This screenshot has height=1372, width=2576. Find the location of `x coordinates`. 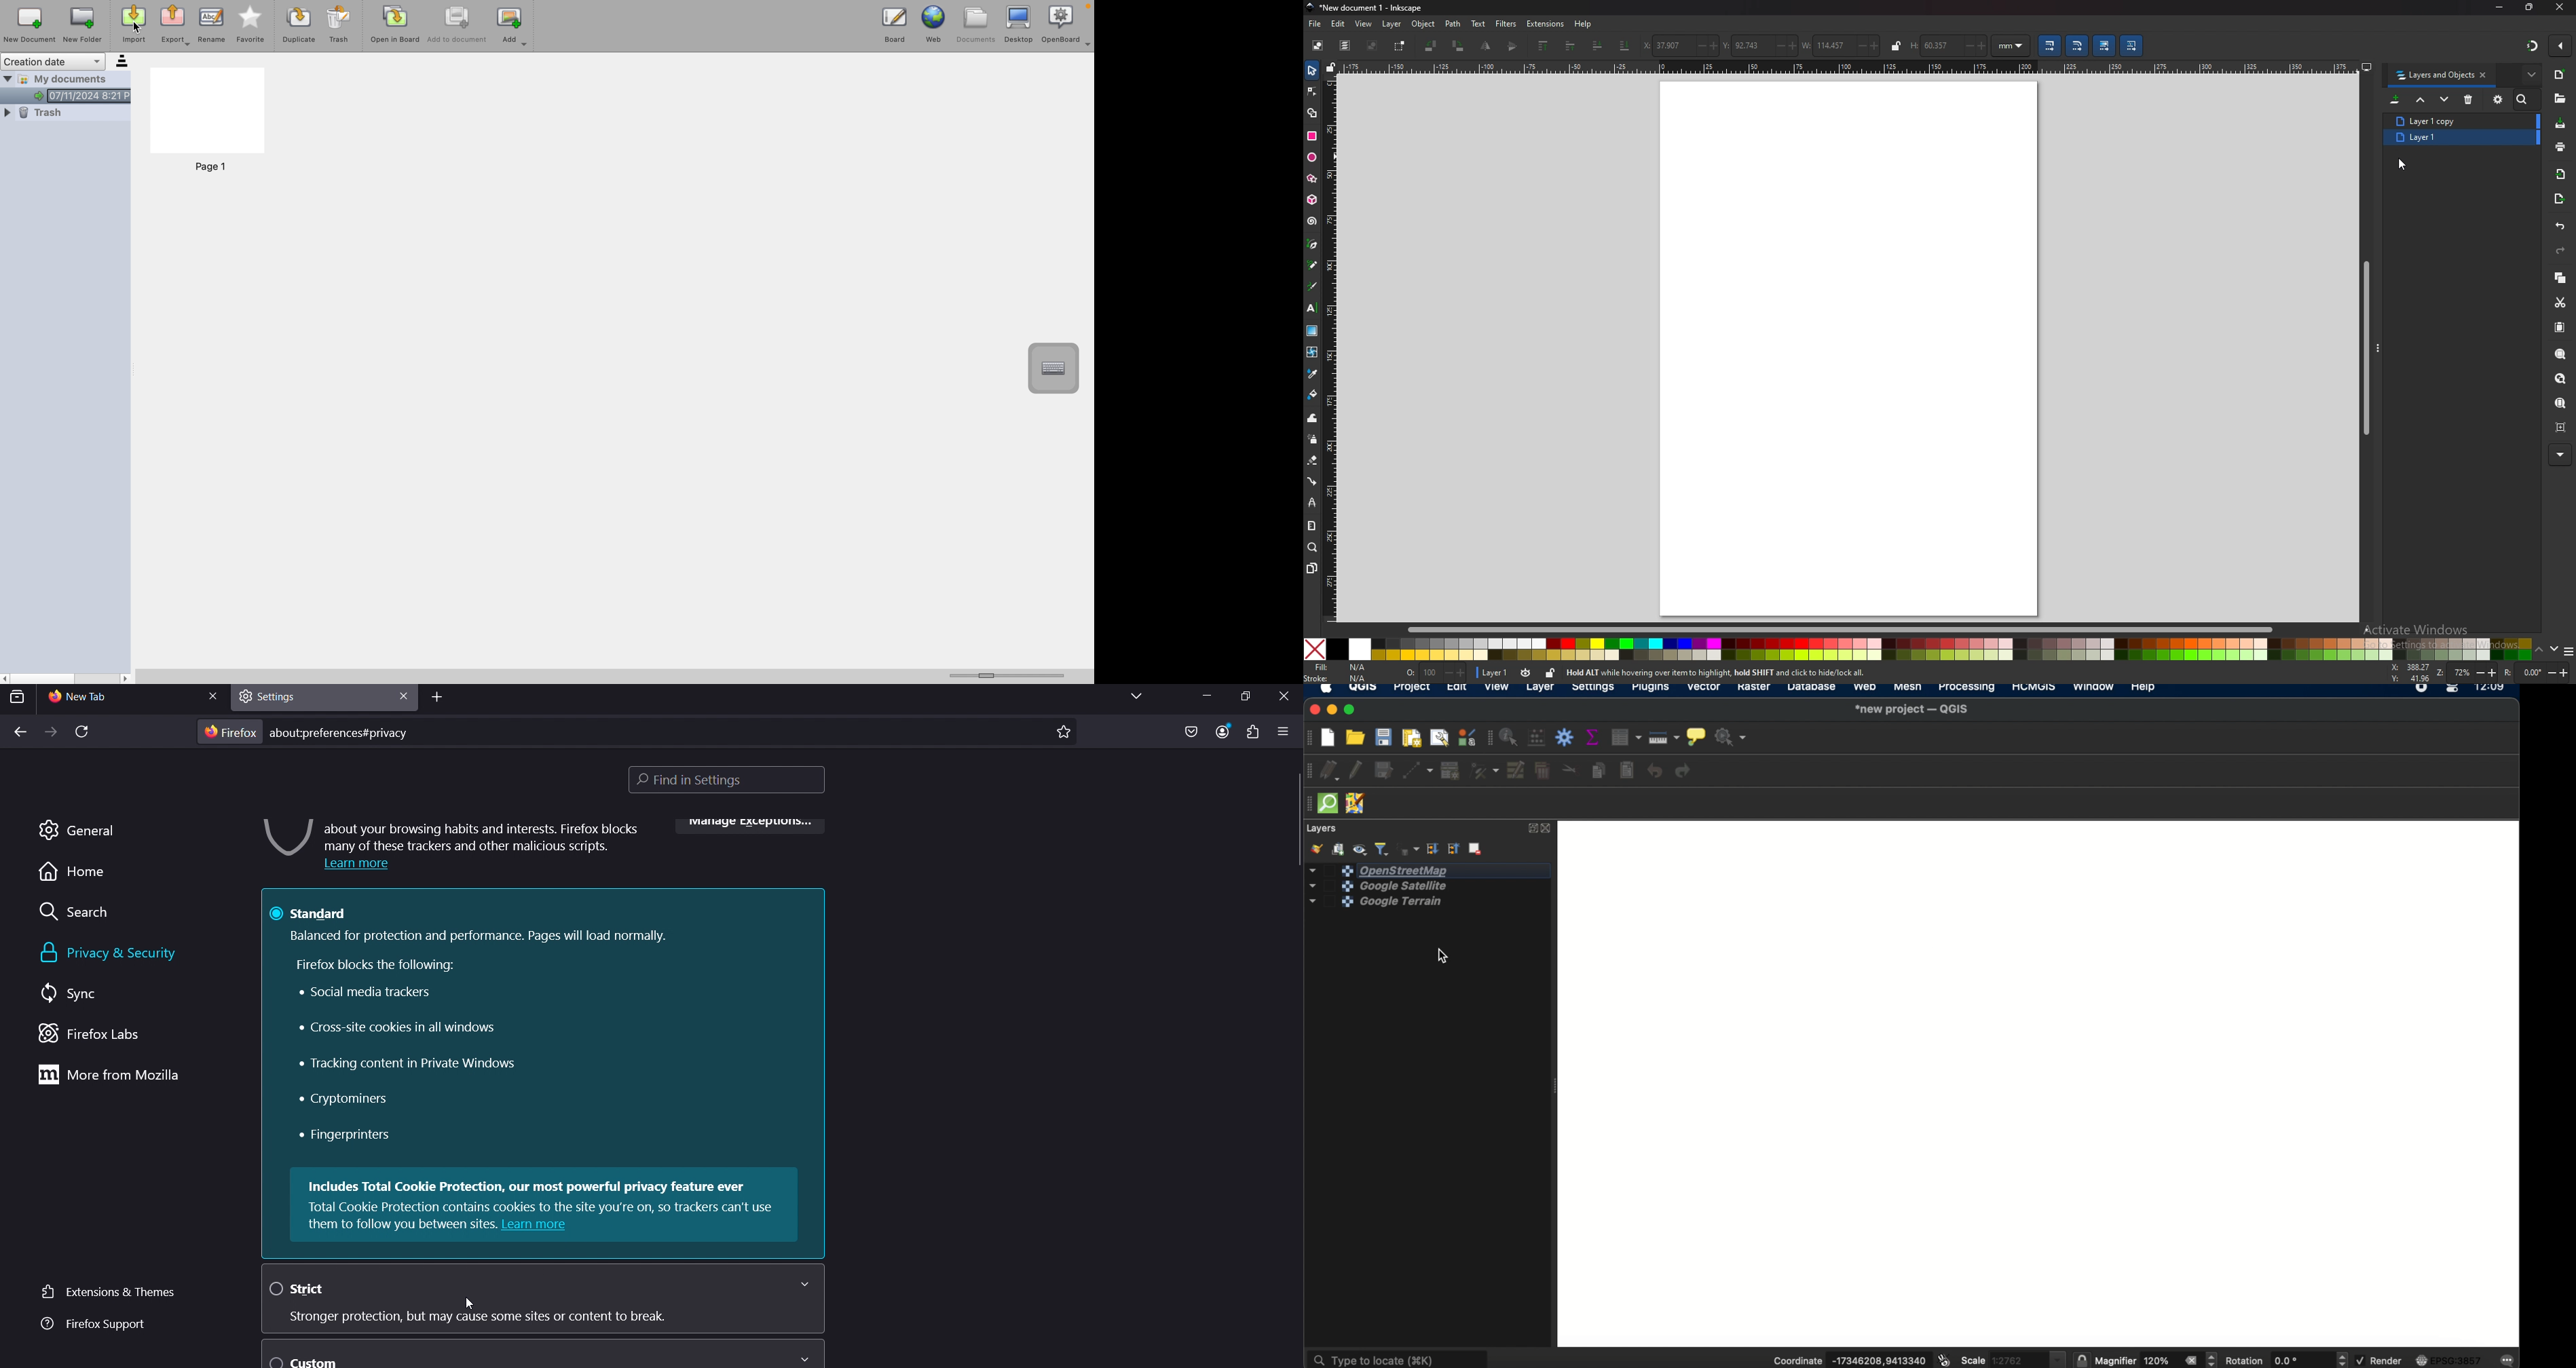

x coordinates is located at coordinates (1663, 45).